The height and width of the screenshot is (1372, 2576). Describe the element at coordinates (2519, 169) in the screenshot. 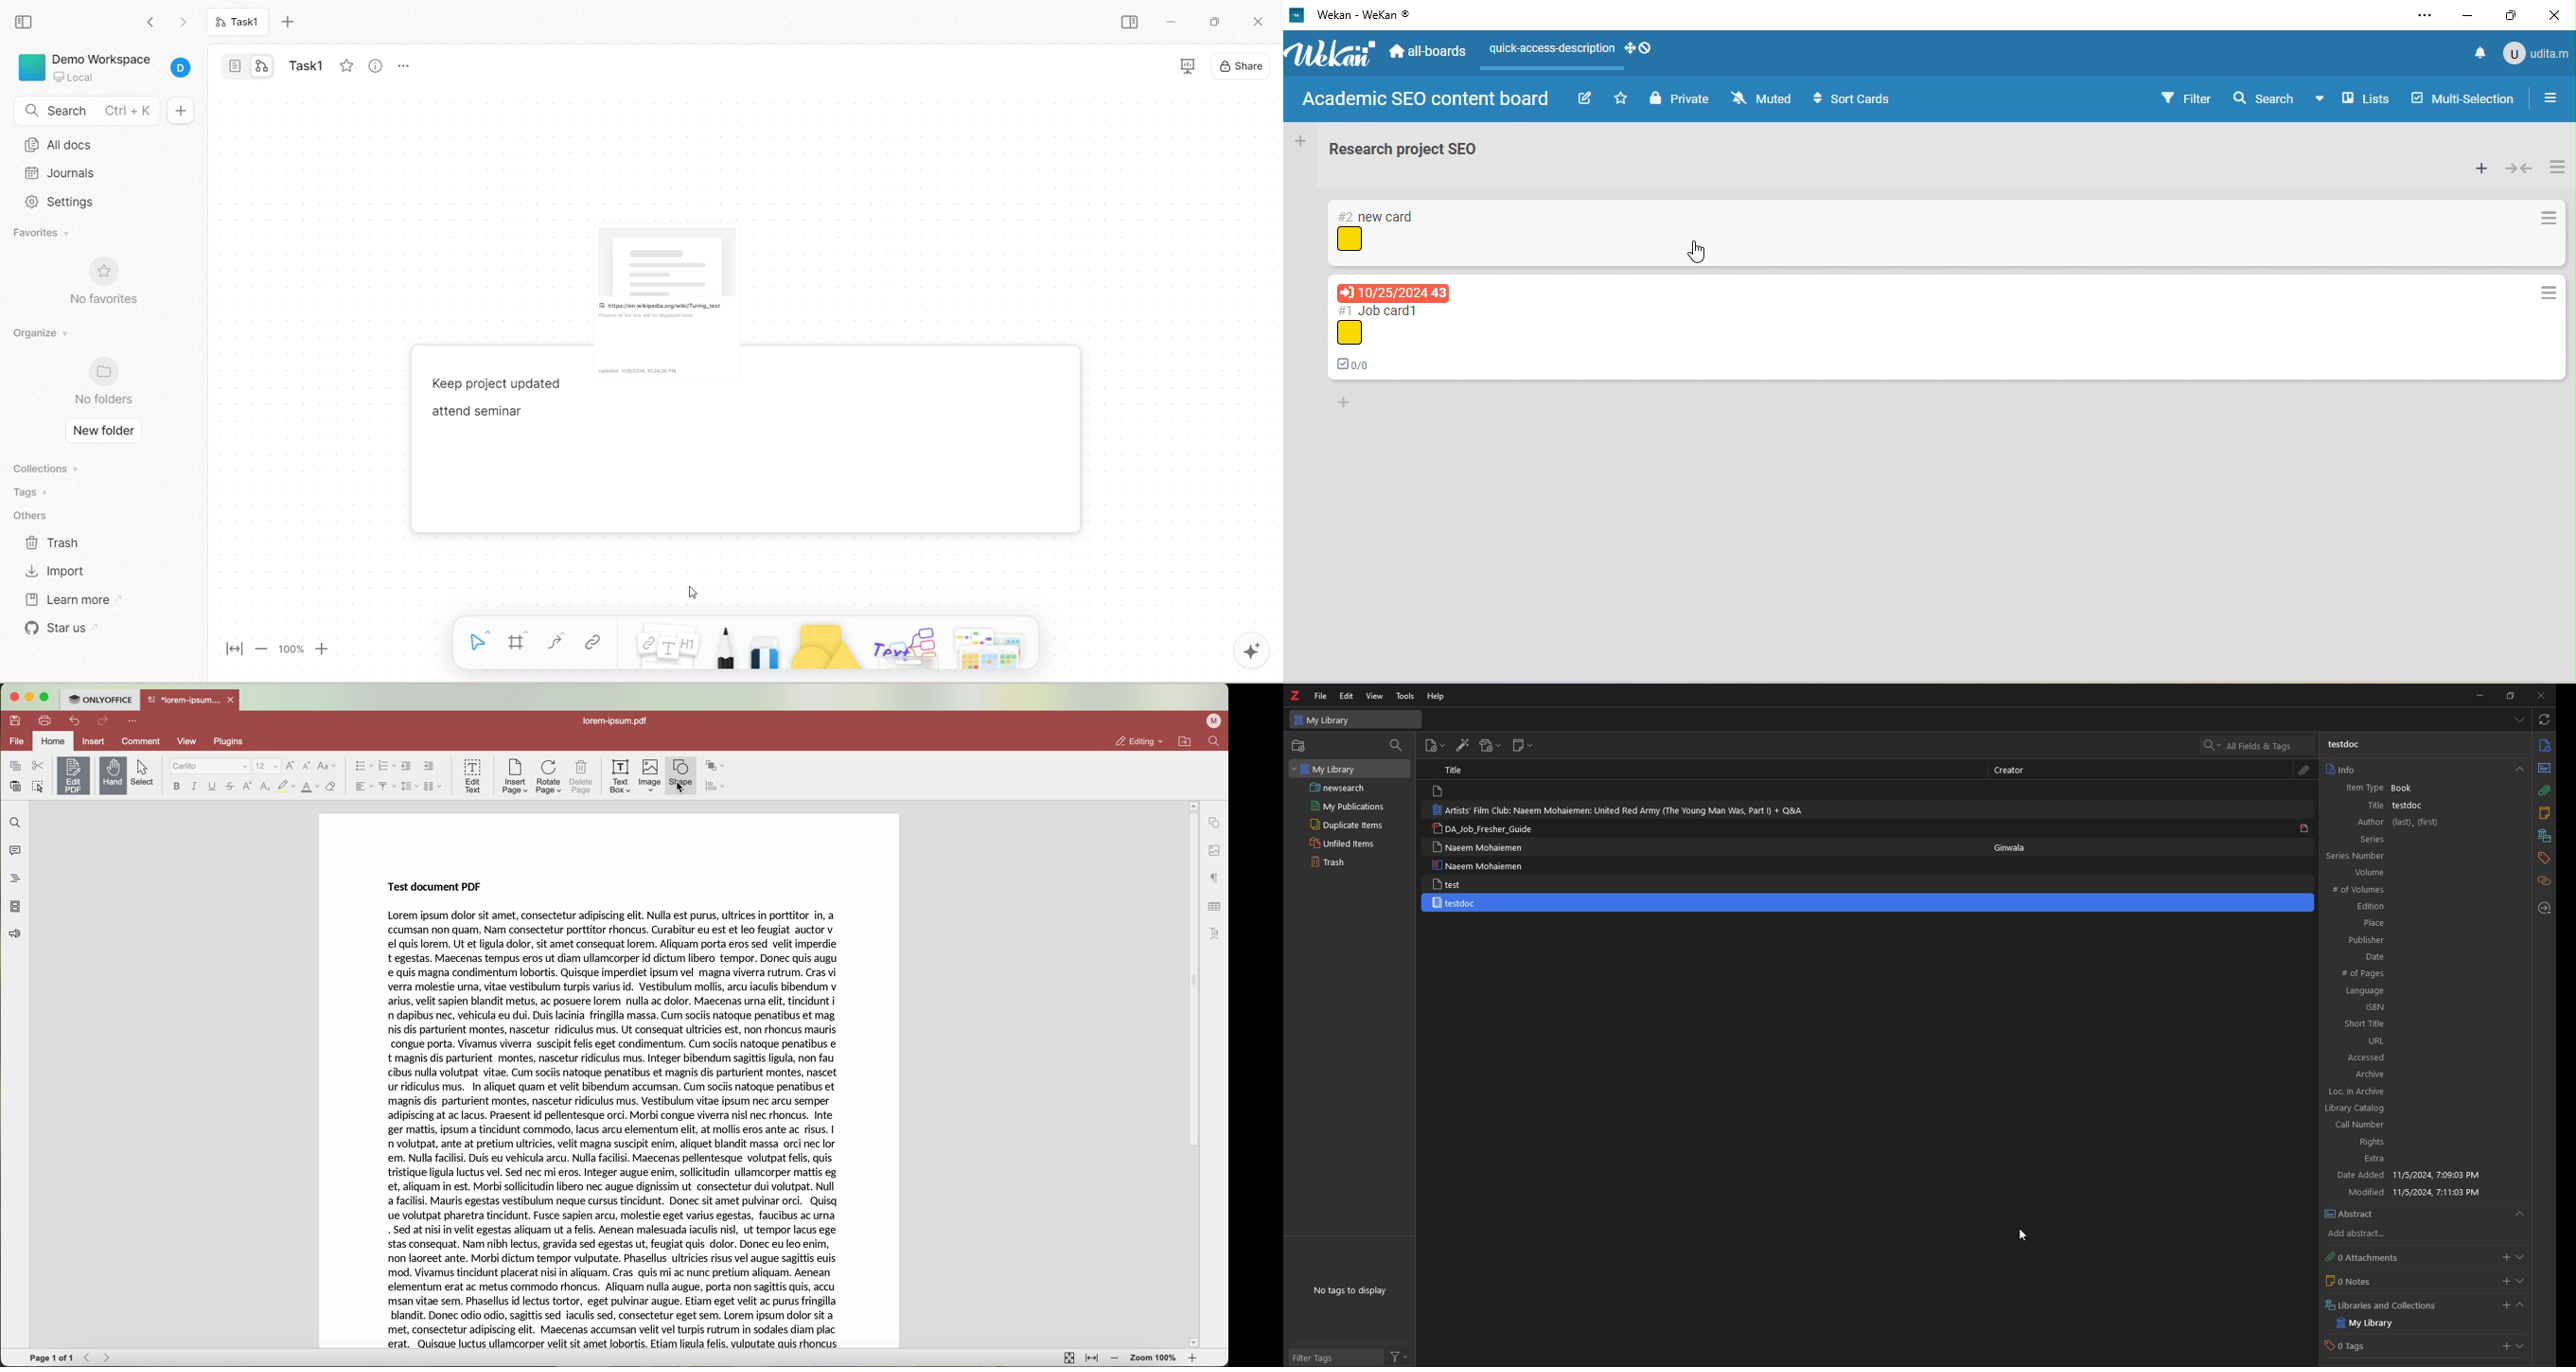

I see `collapse` at that location.